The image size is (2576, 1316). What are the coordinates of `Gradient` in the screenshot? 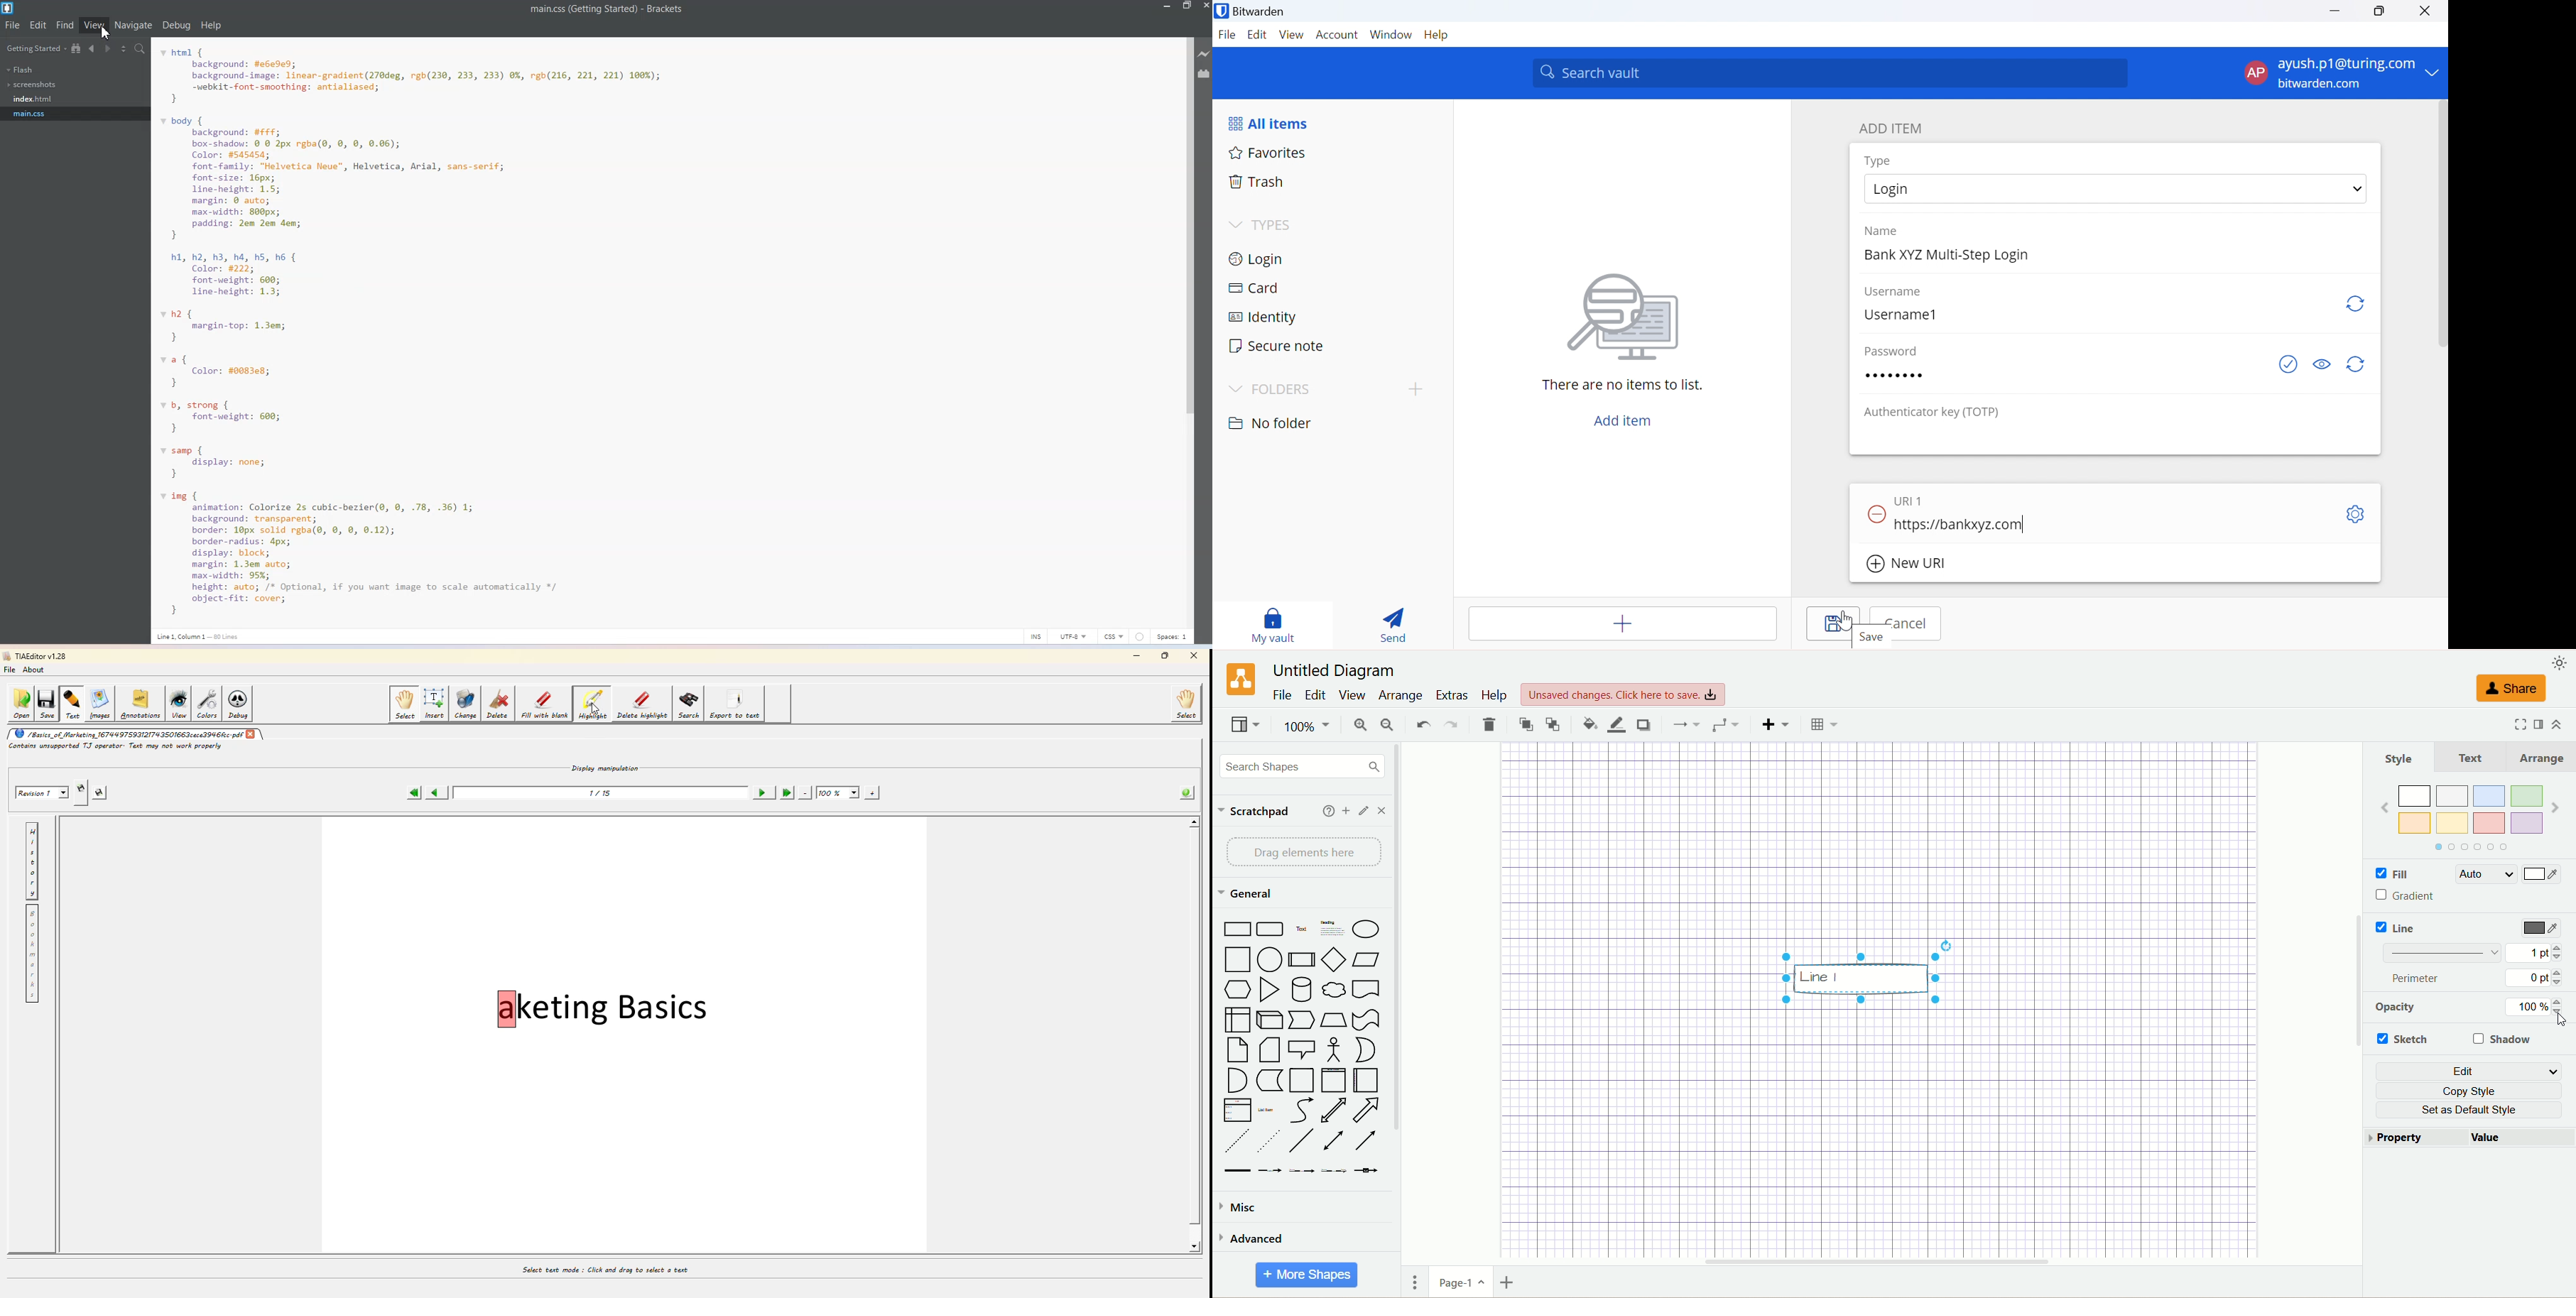 It's located at (2415, 893).